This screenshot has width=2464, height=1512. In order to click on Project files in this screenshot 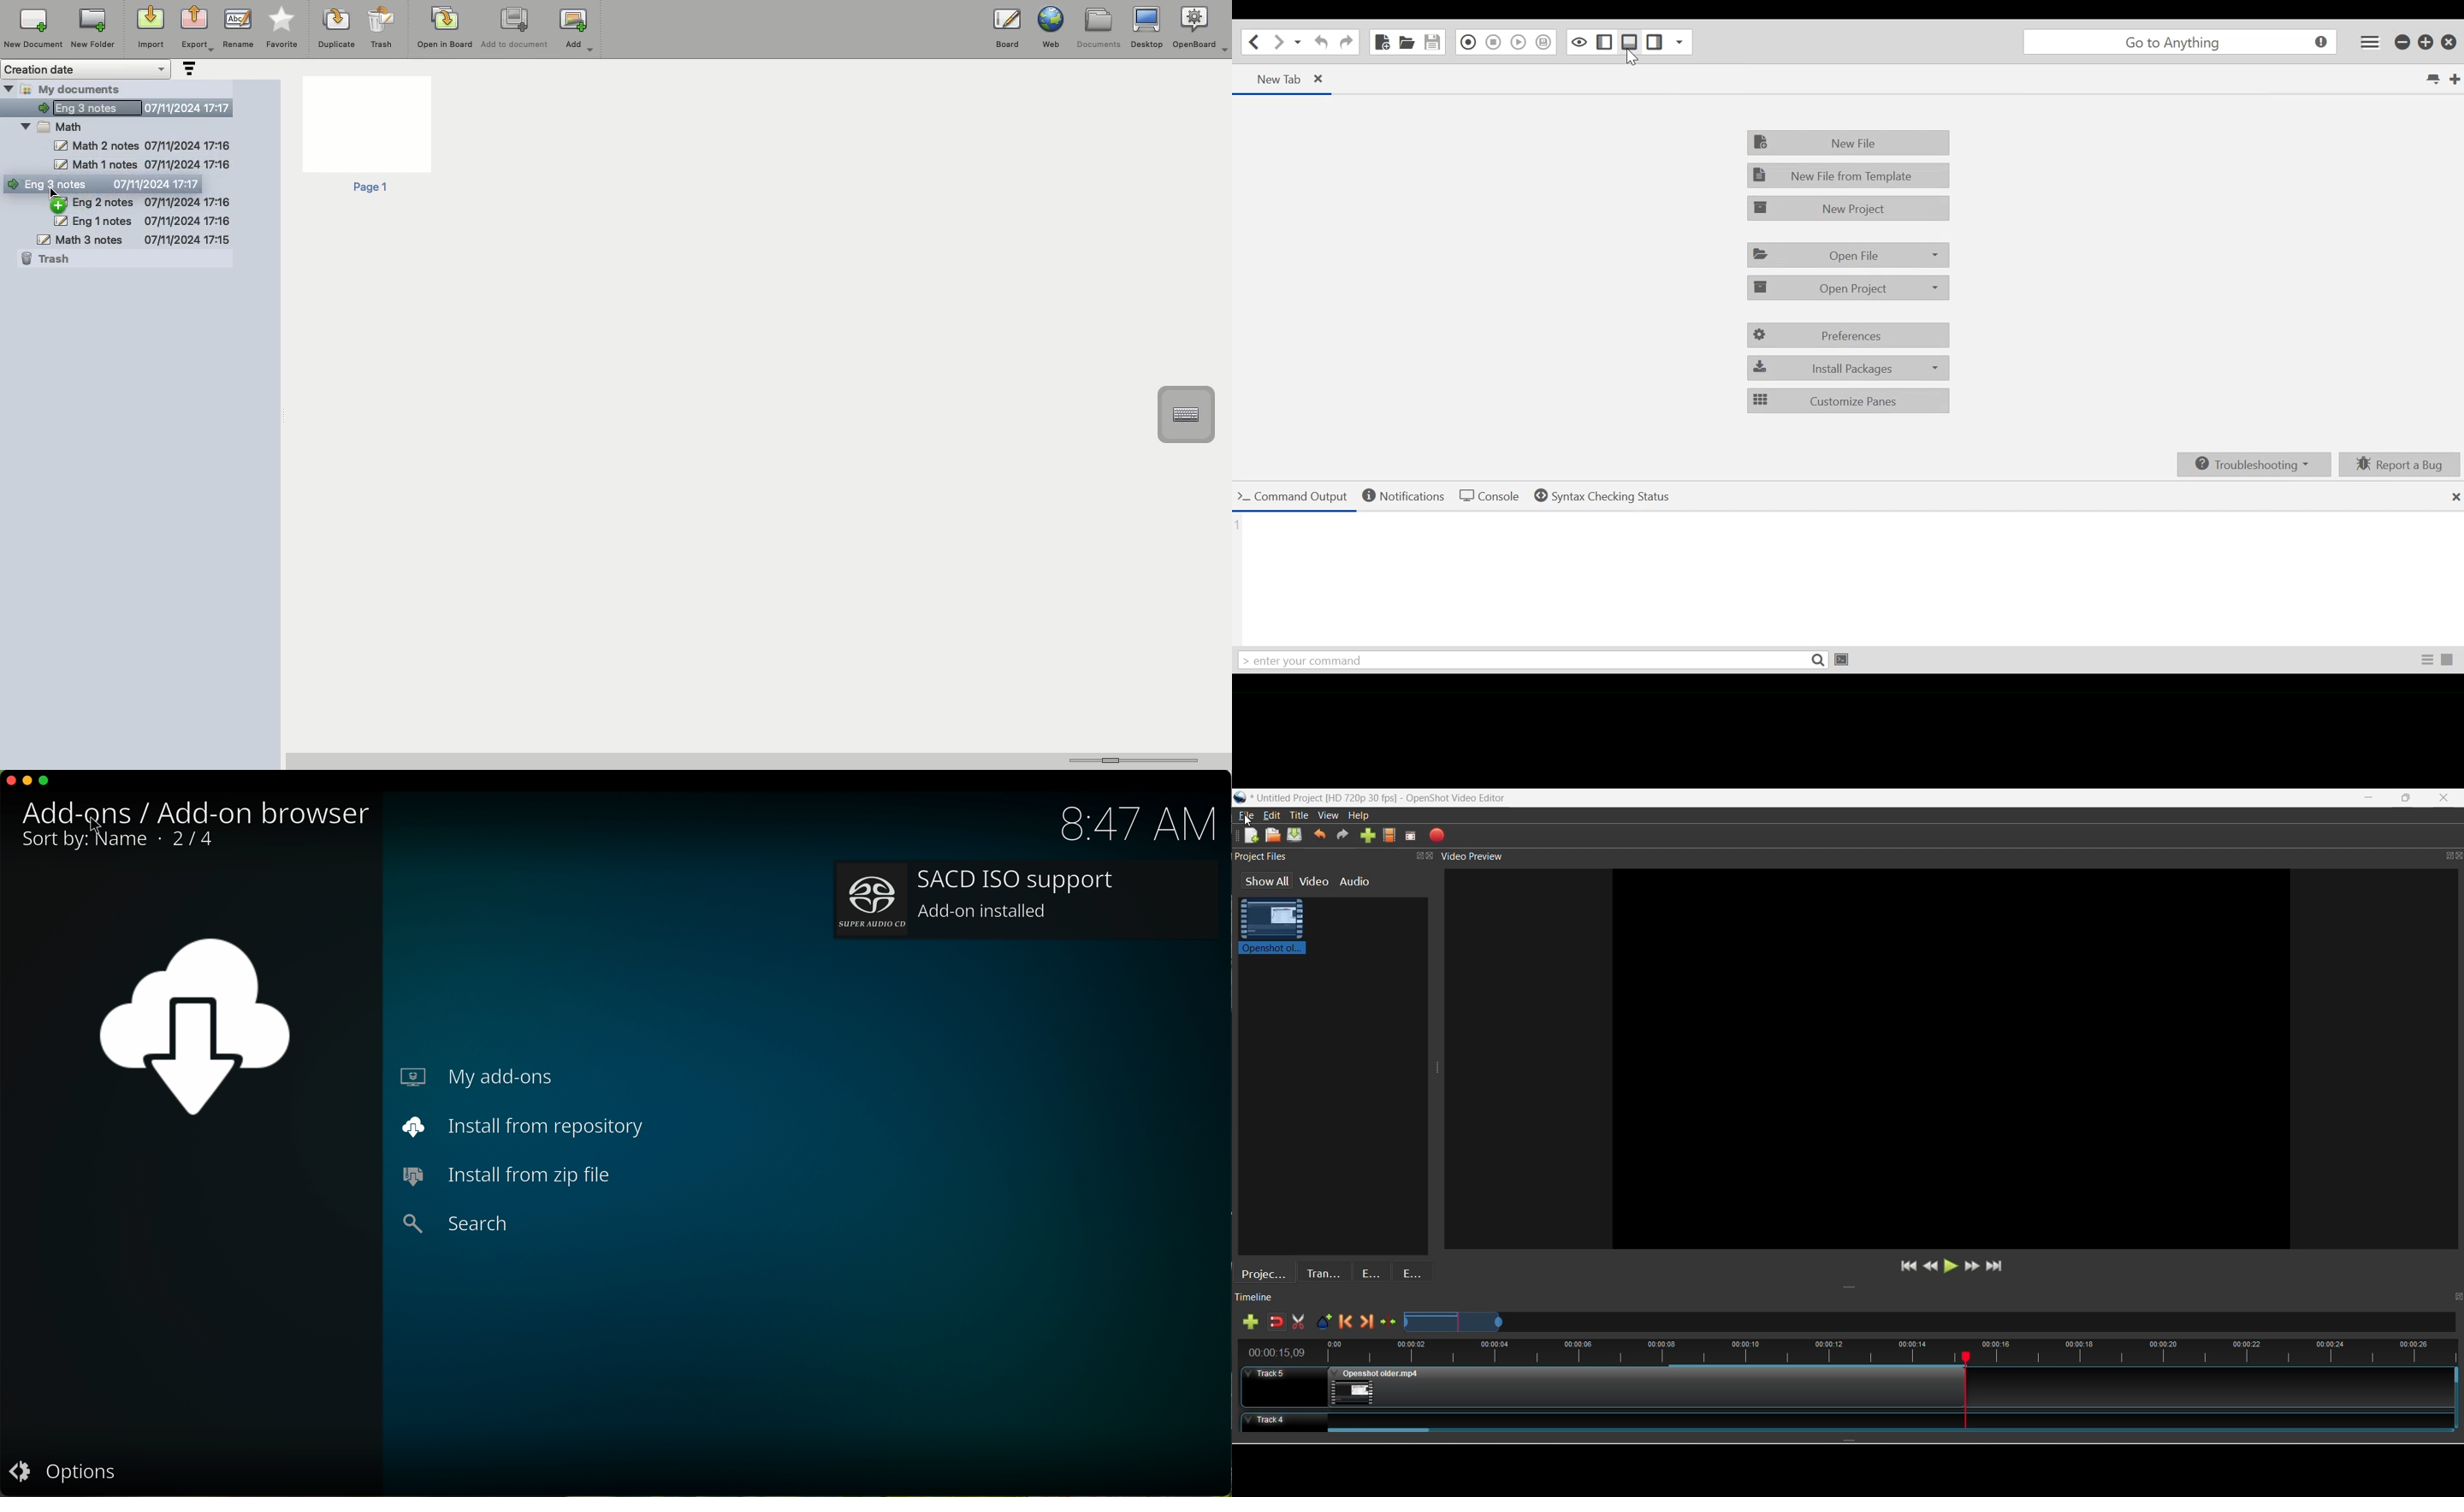, I will do `click(1264, 1272)`.